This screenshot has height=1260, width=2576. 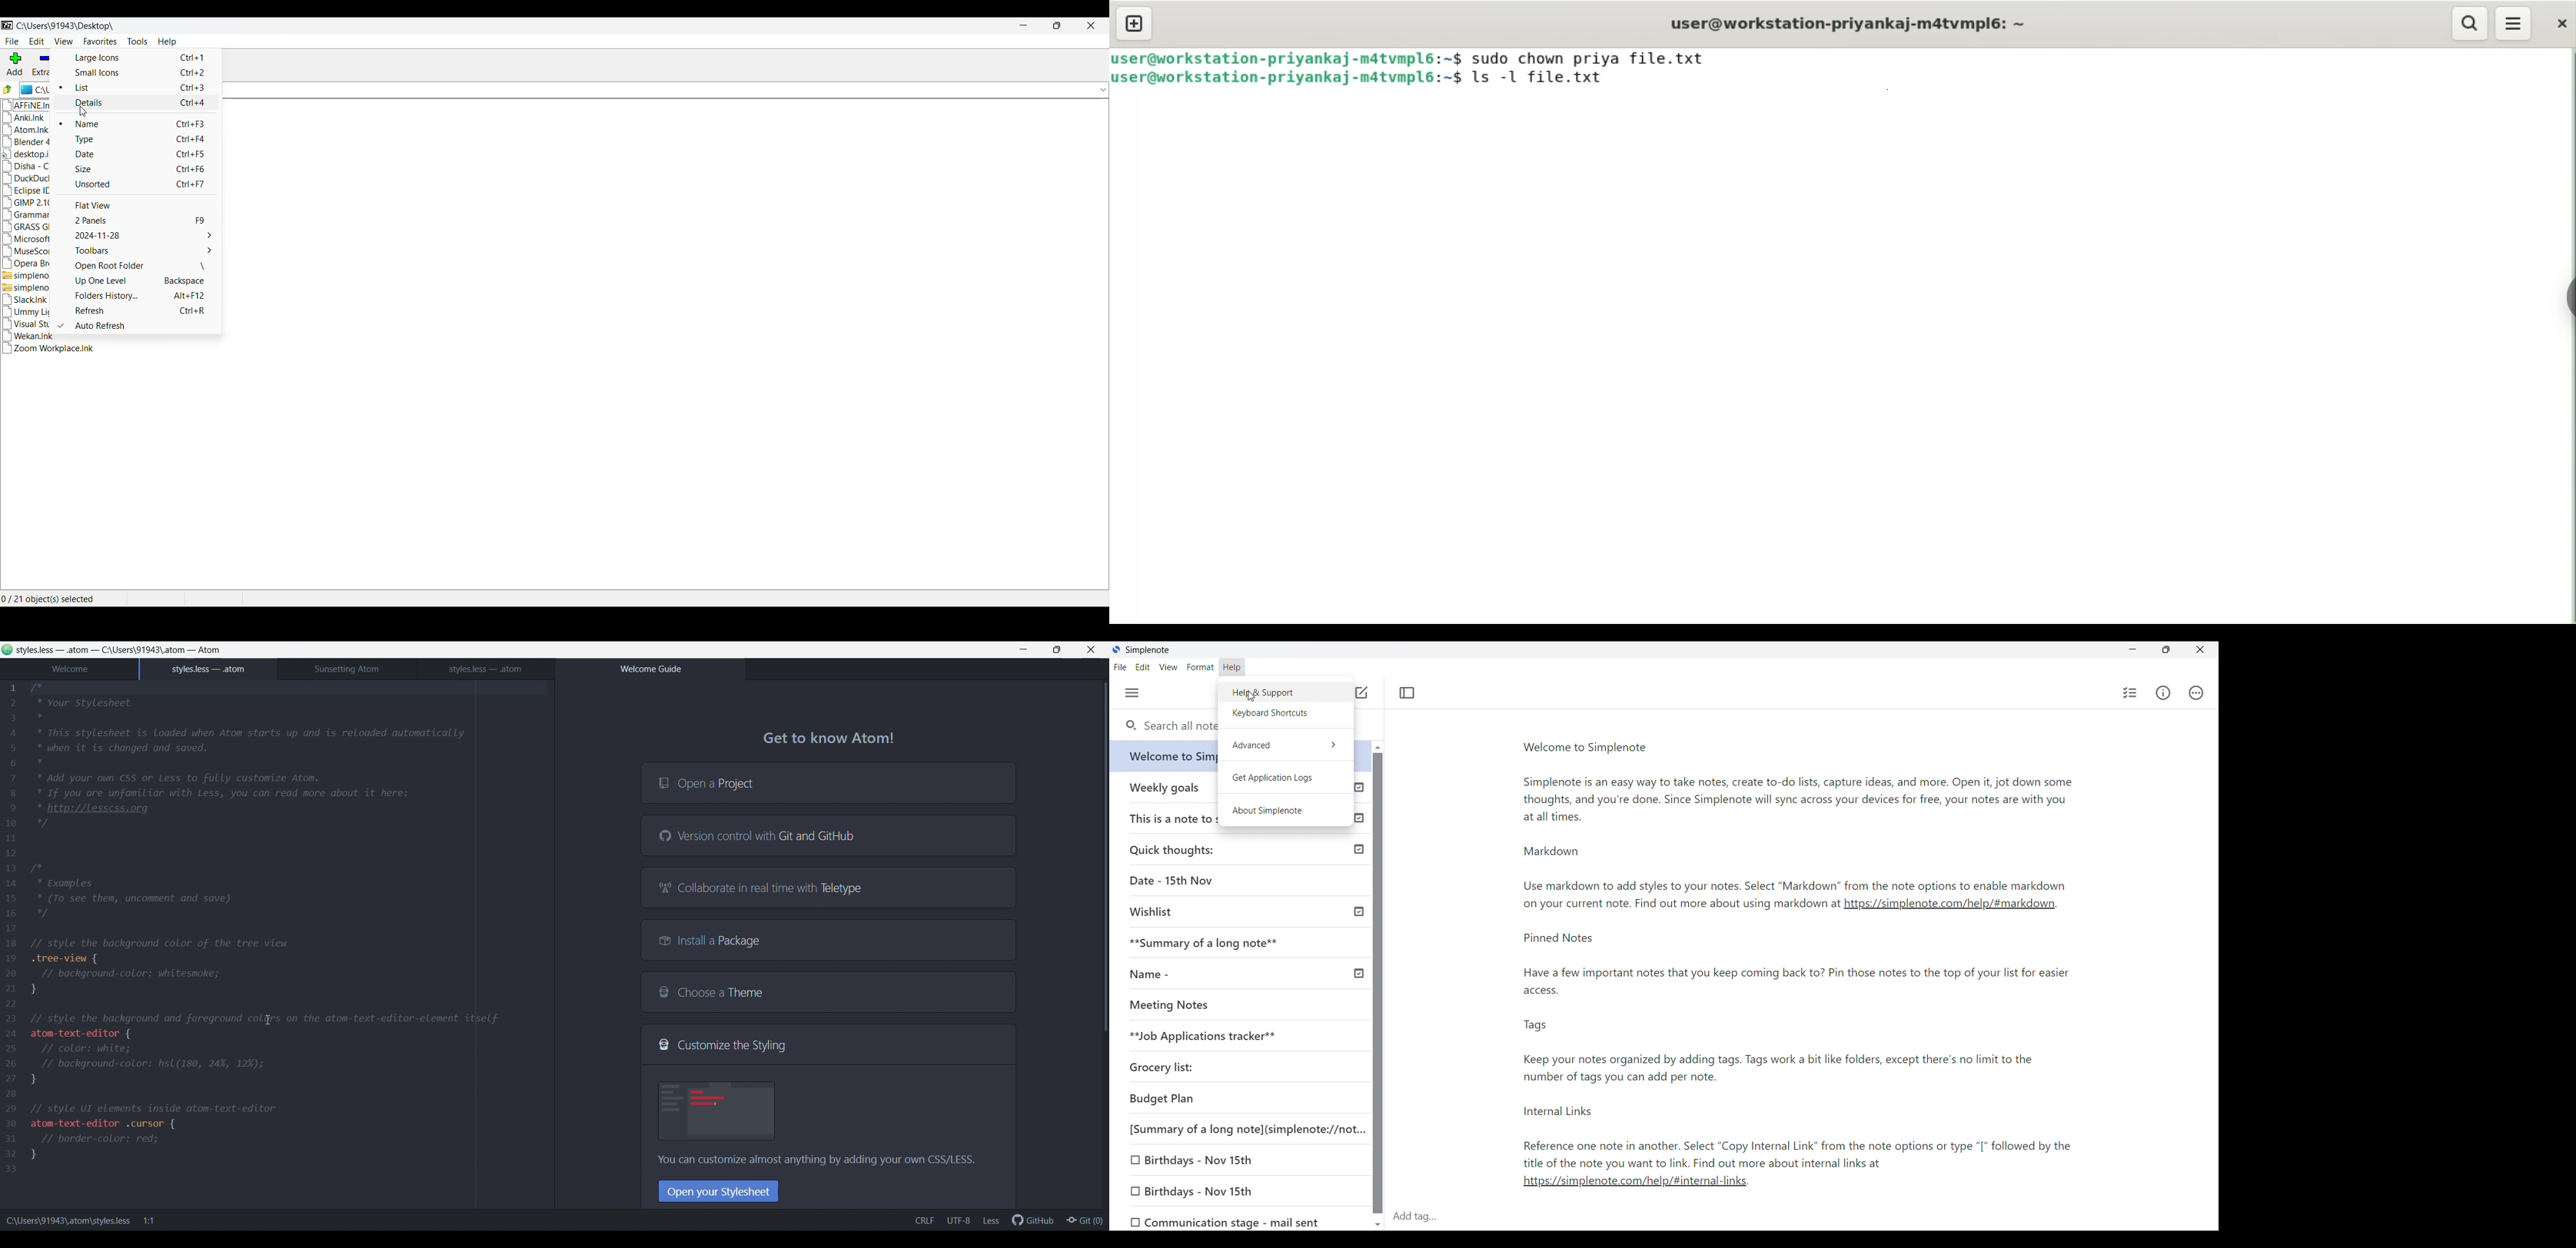 I want to click on Click to type in tags, so click(x=1804, y=1217).